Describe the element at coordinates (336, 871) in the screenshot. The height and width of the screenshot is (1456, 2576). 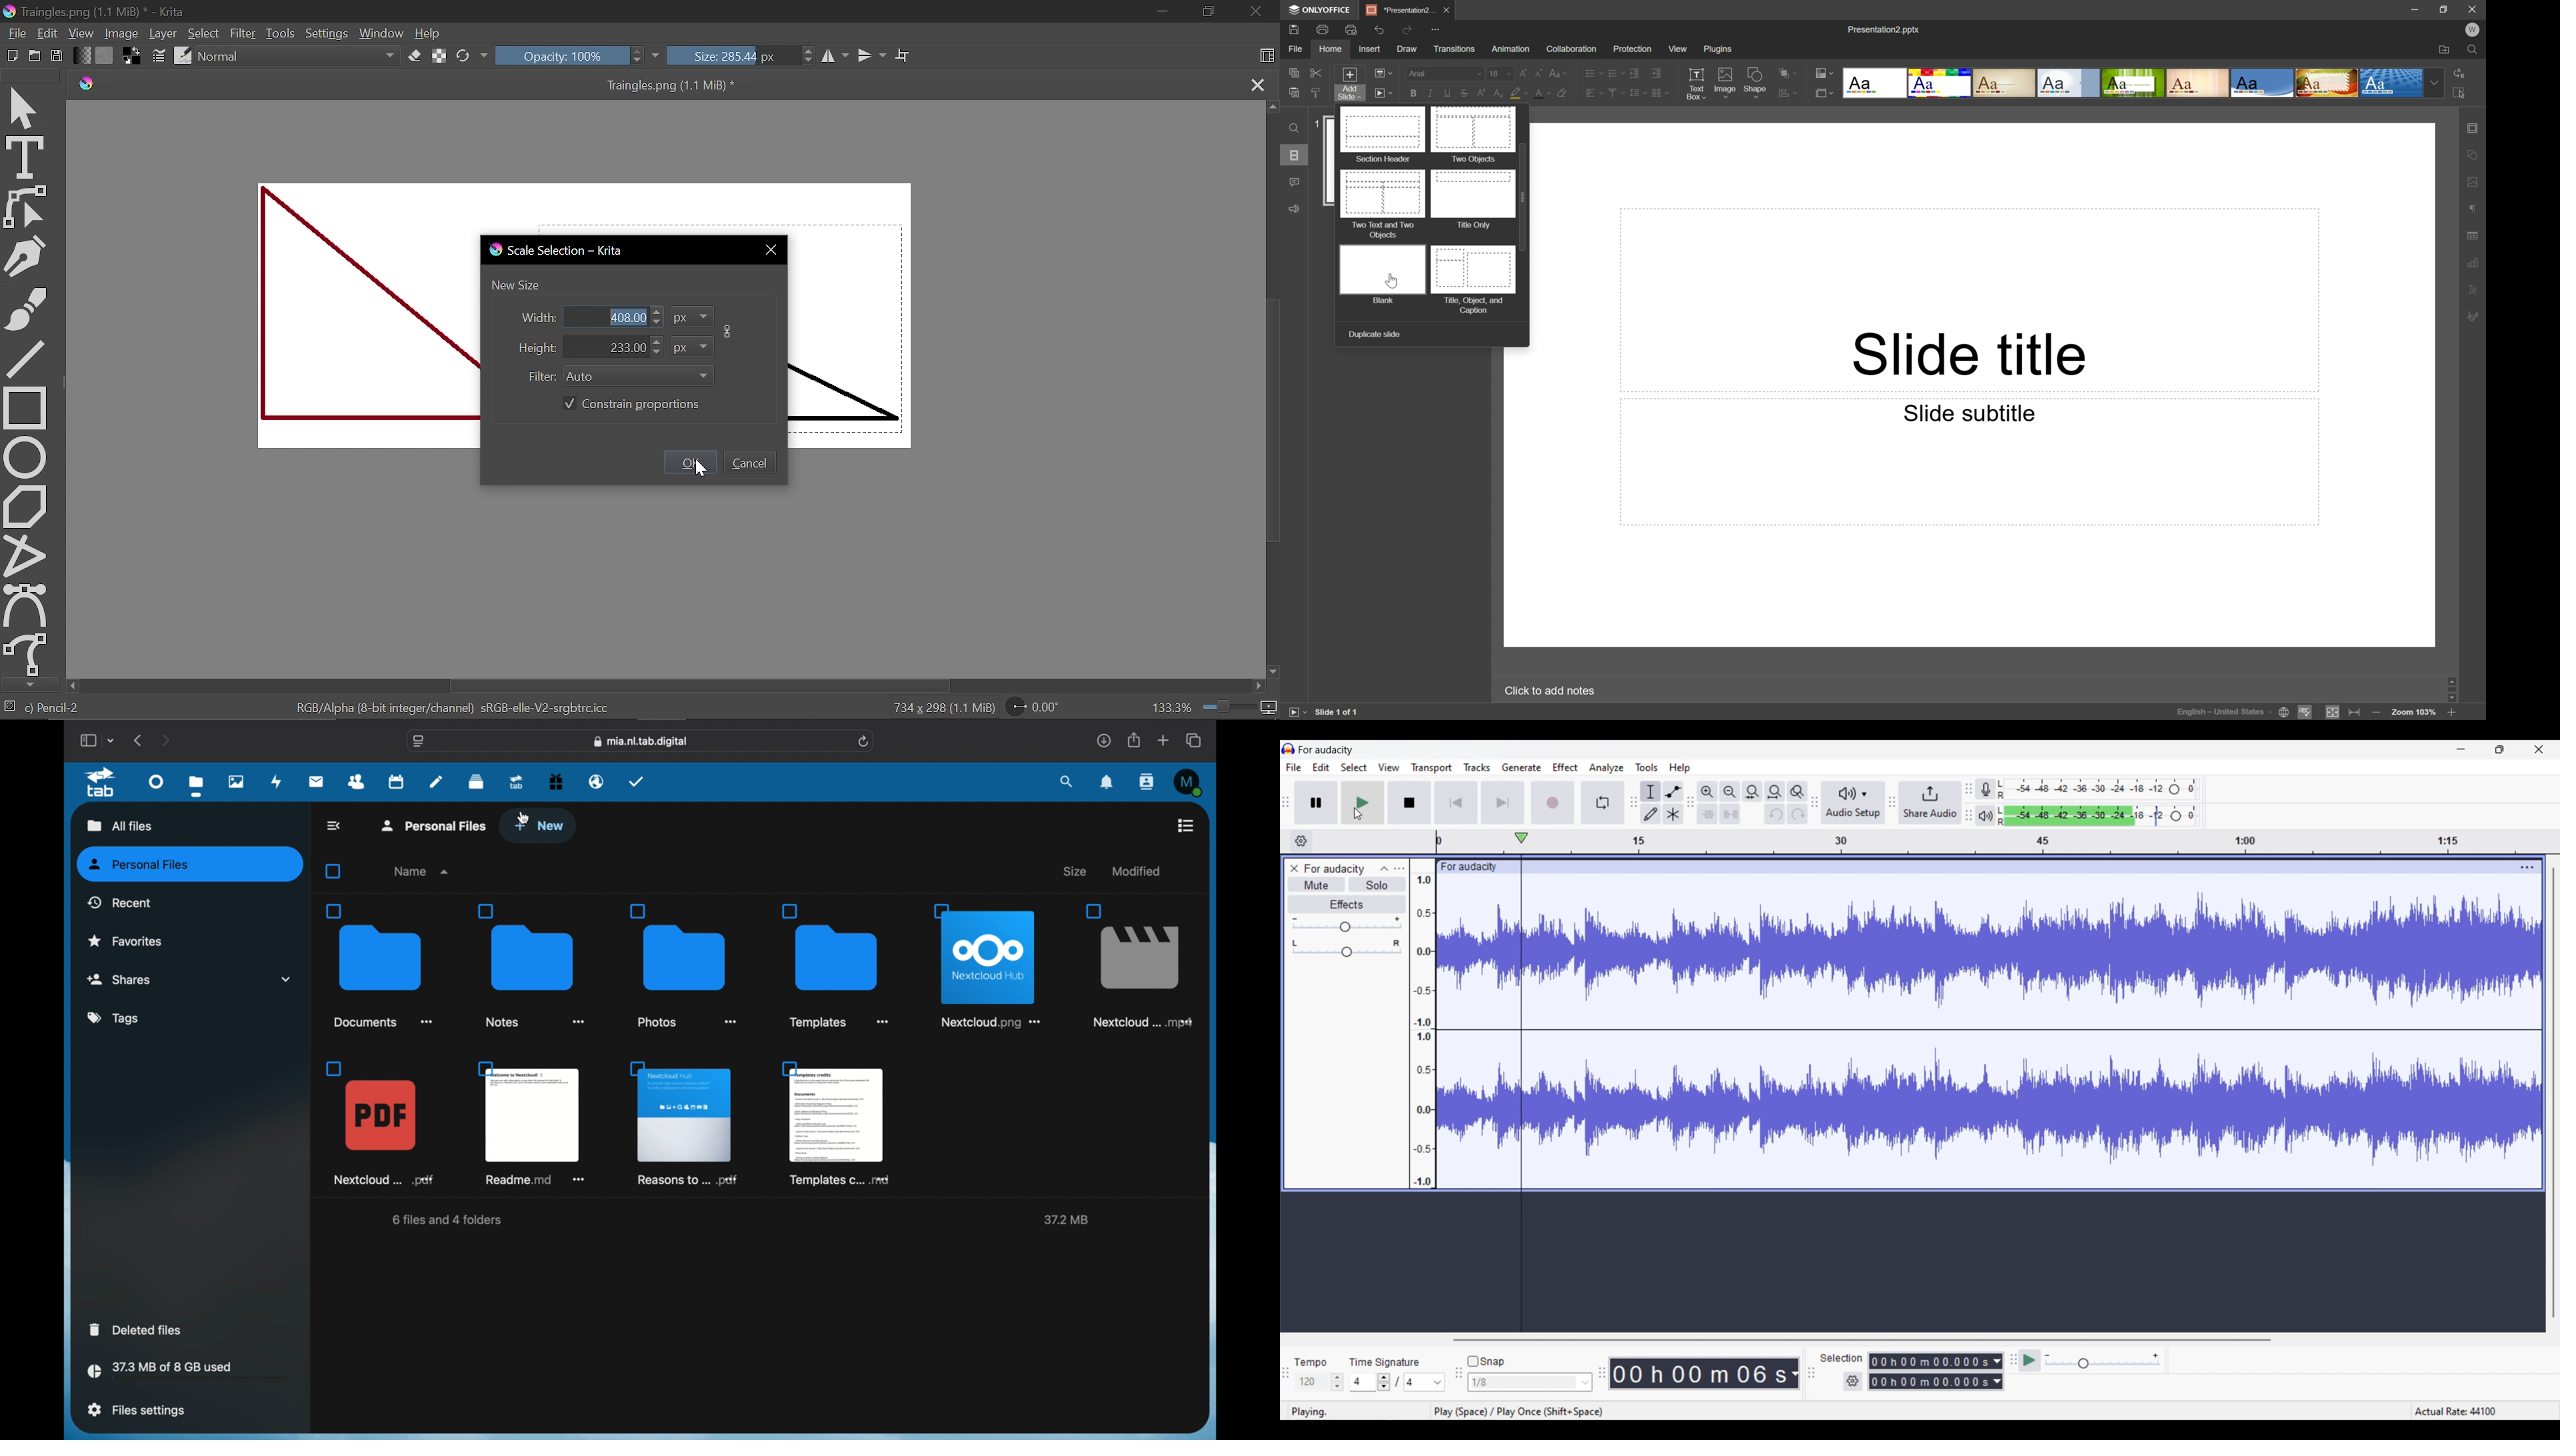
I see `checkbox` at that location.